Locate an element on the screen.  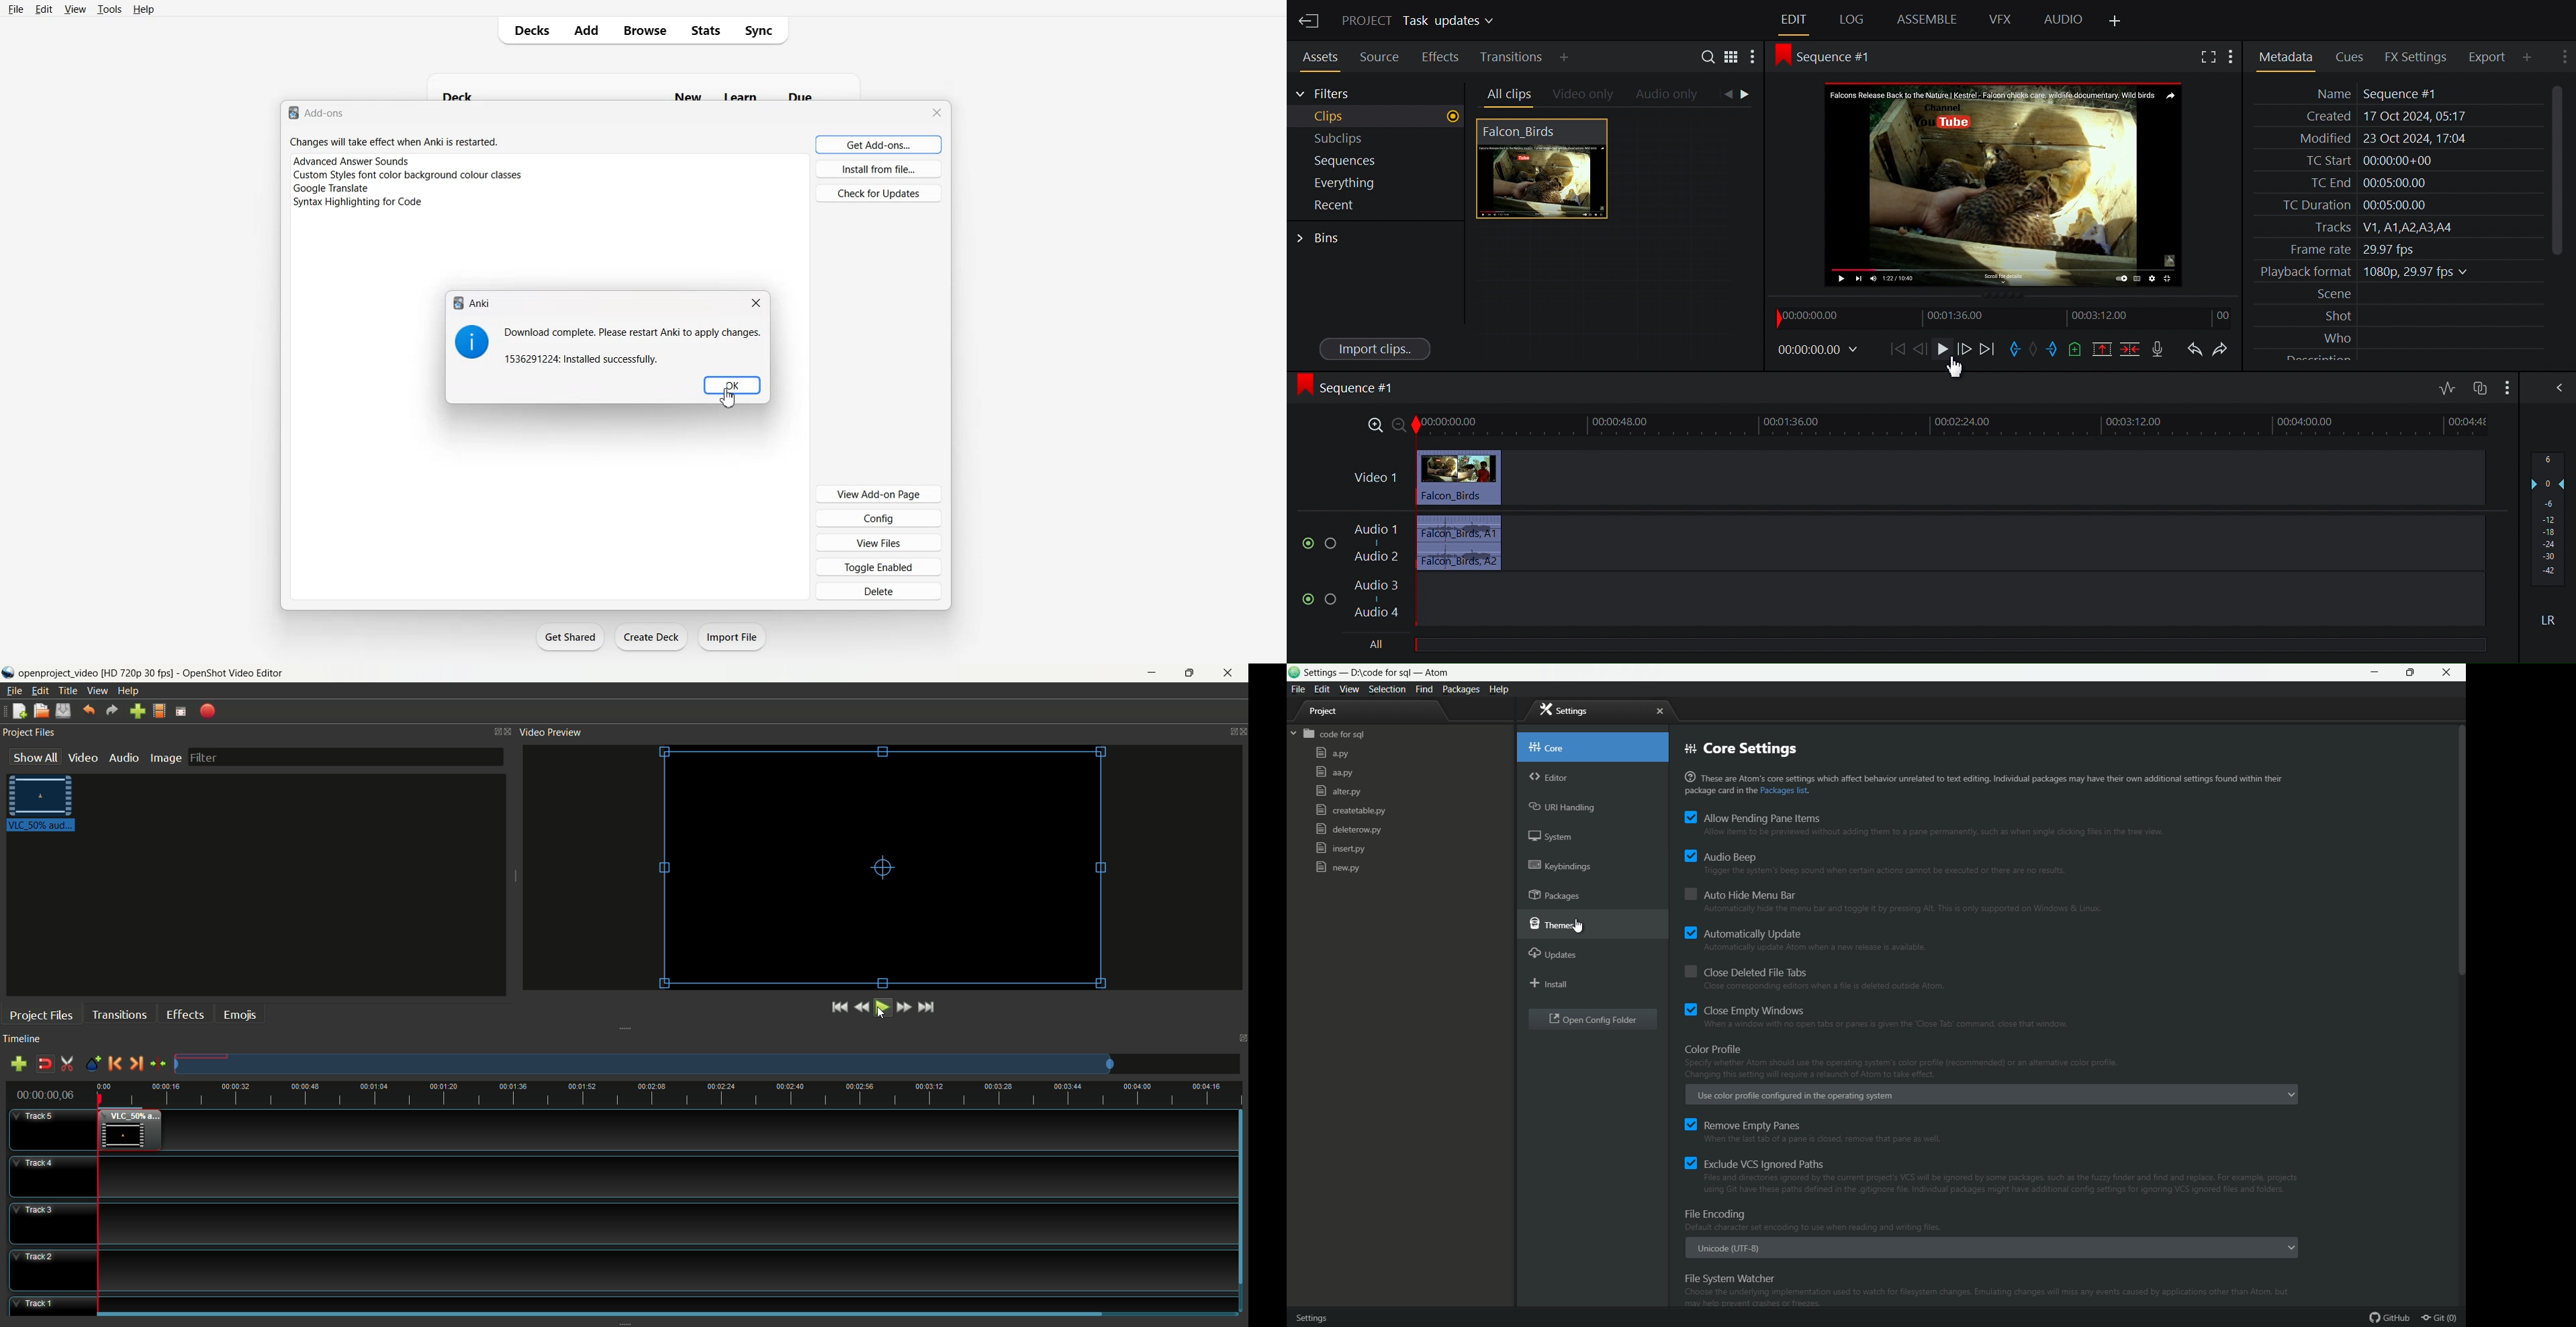
Mark in is located at coordinates (2015, 349).